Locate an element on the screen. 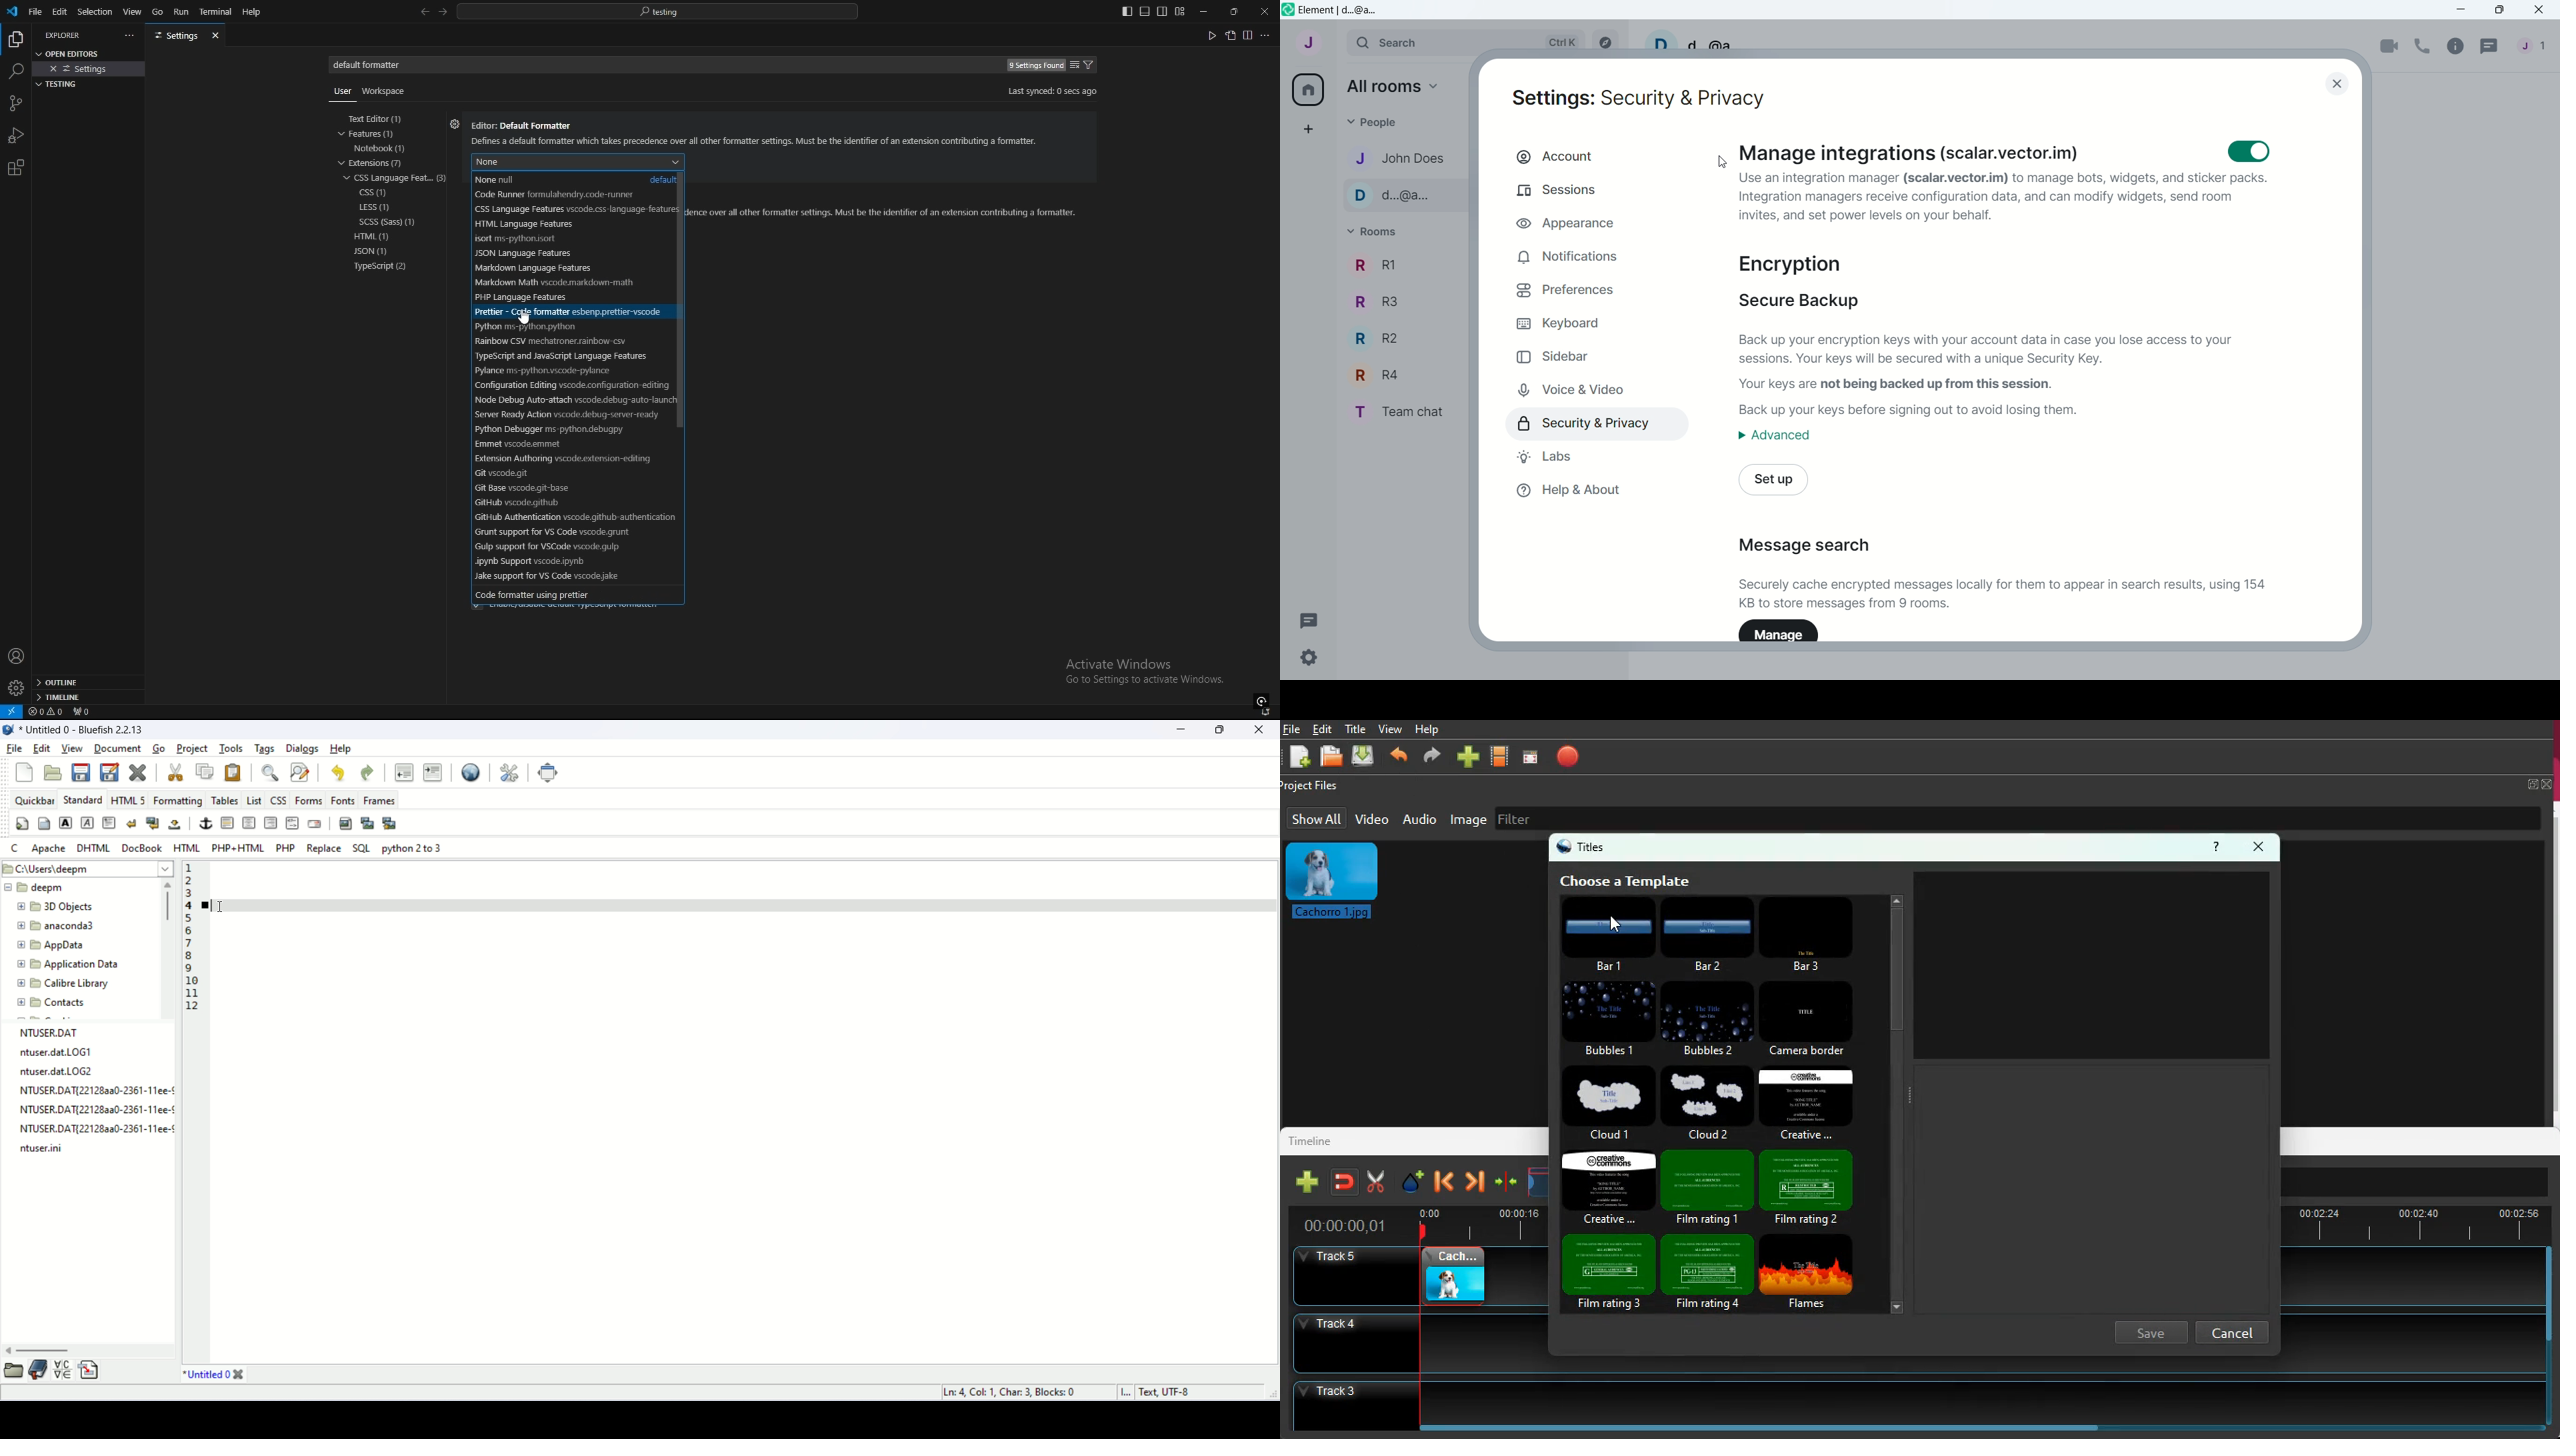 This screenshot has height=1456, width=2576. ports forwarded is located at coordinates (85, 713).